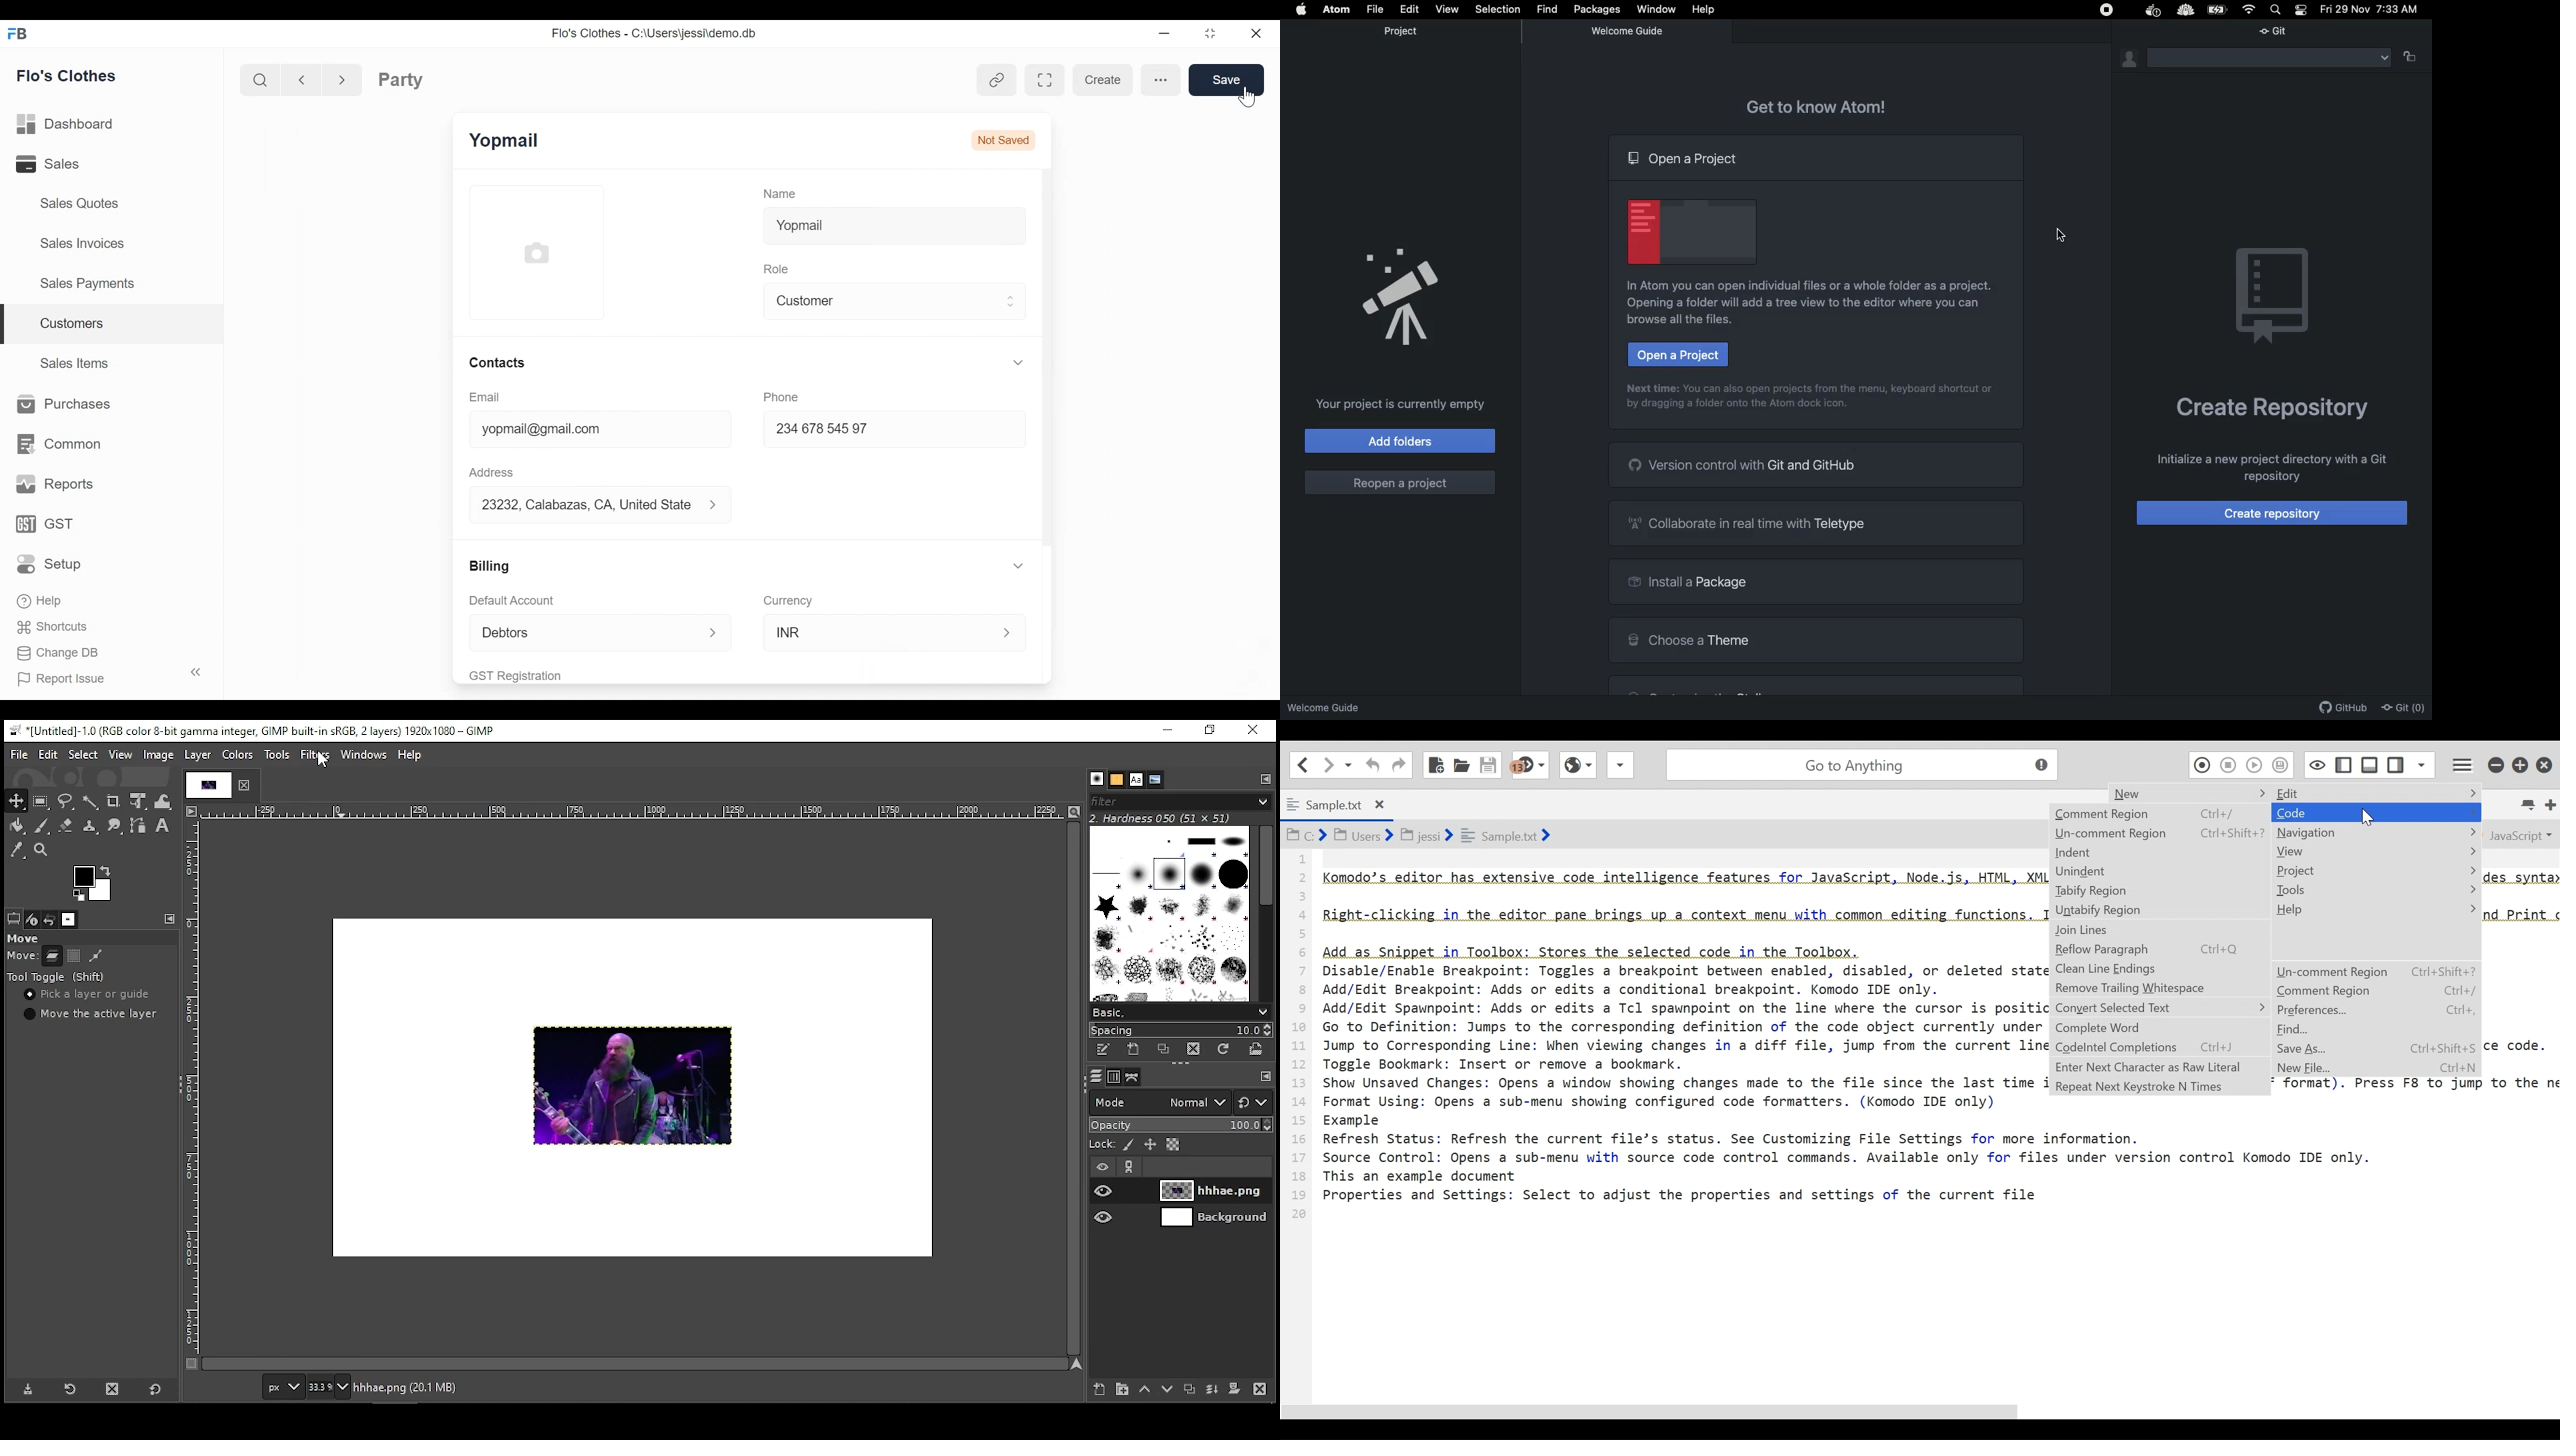  I want to click on save tool preset, so click(28, 1389).